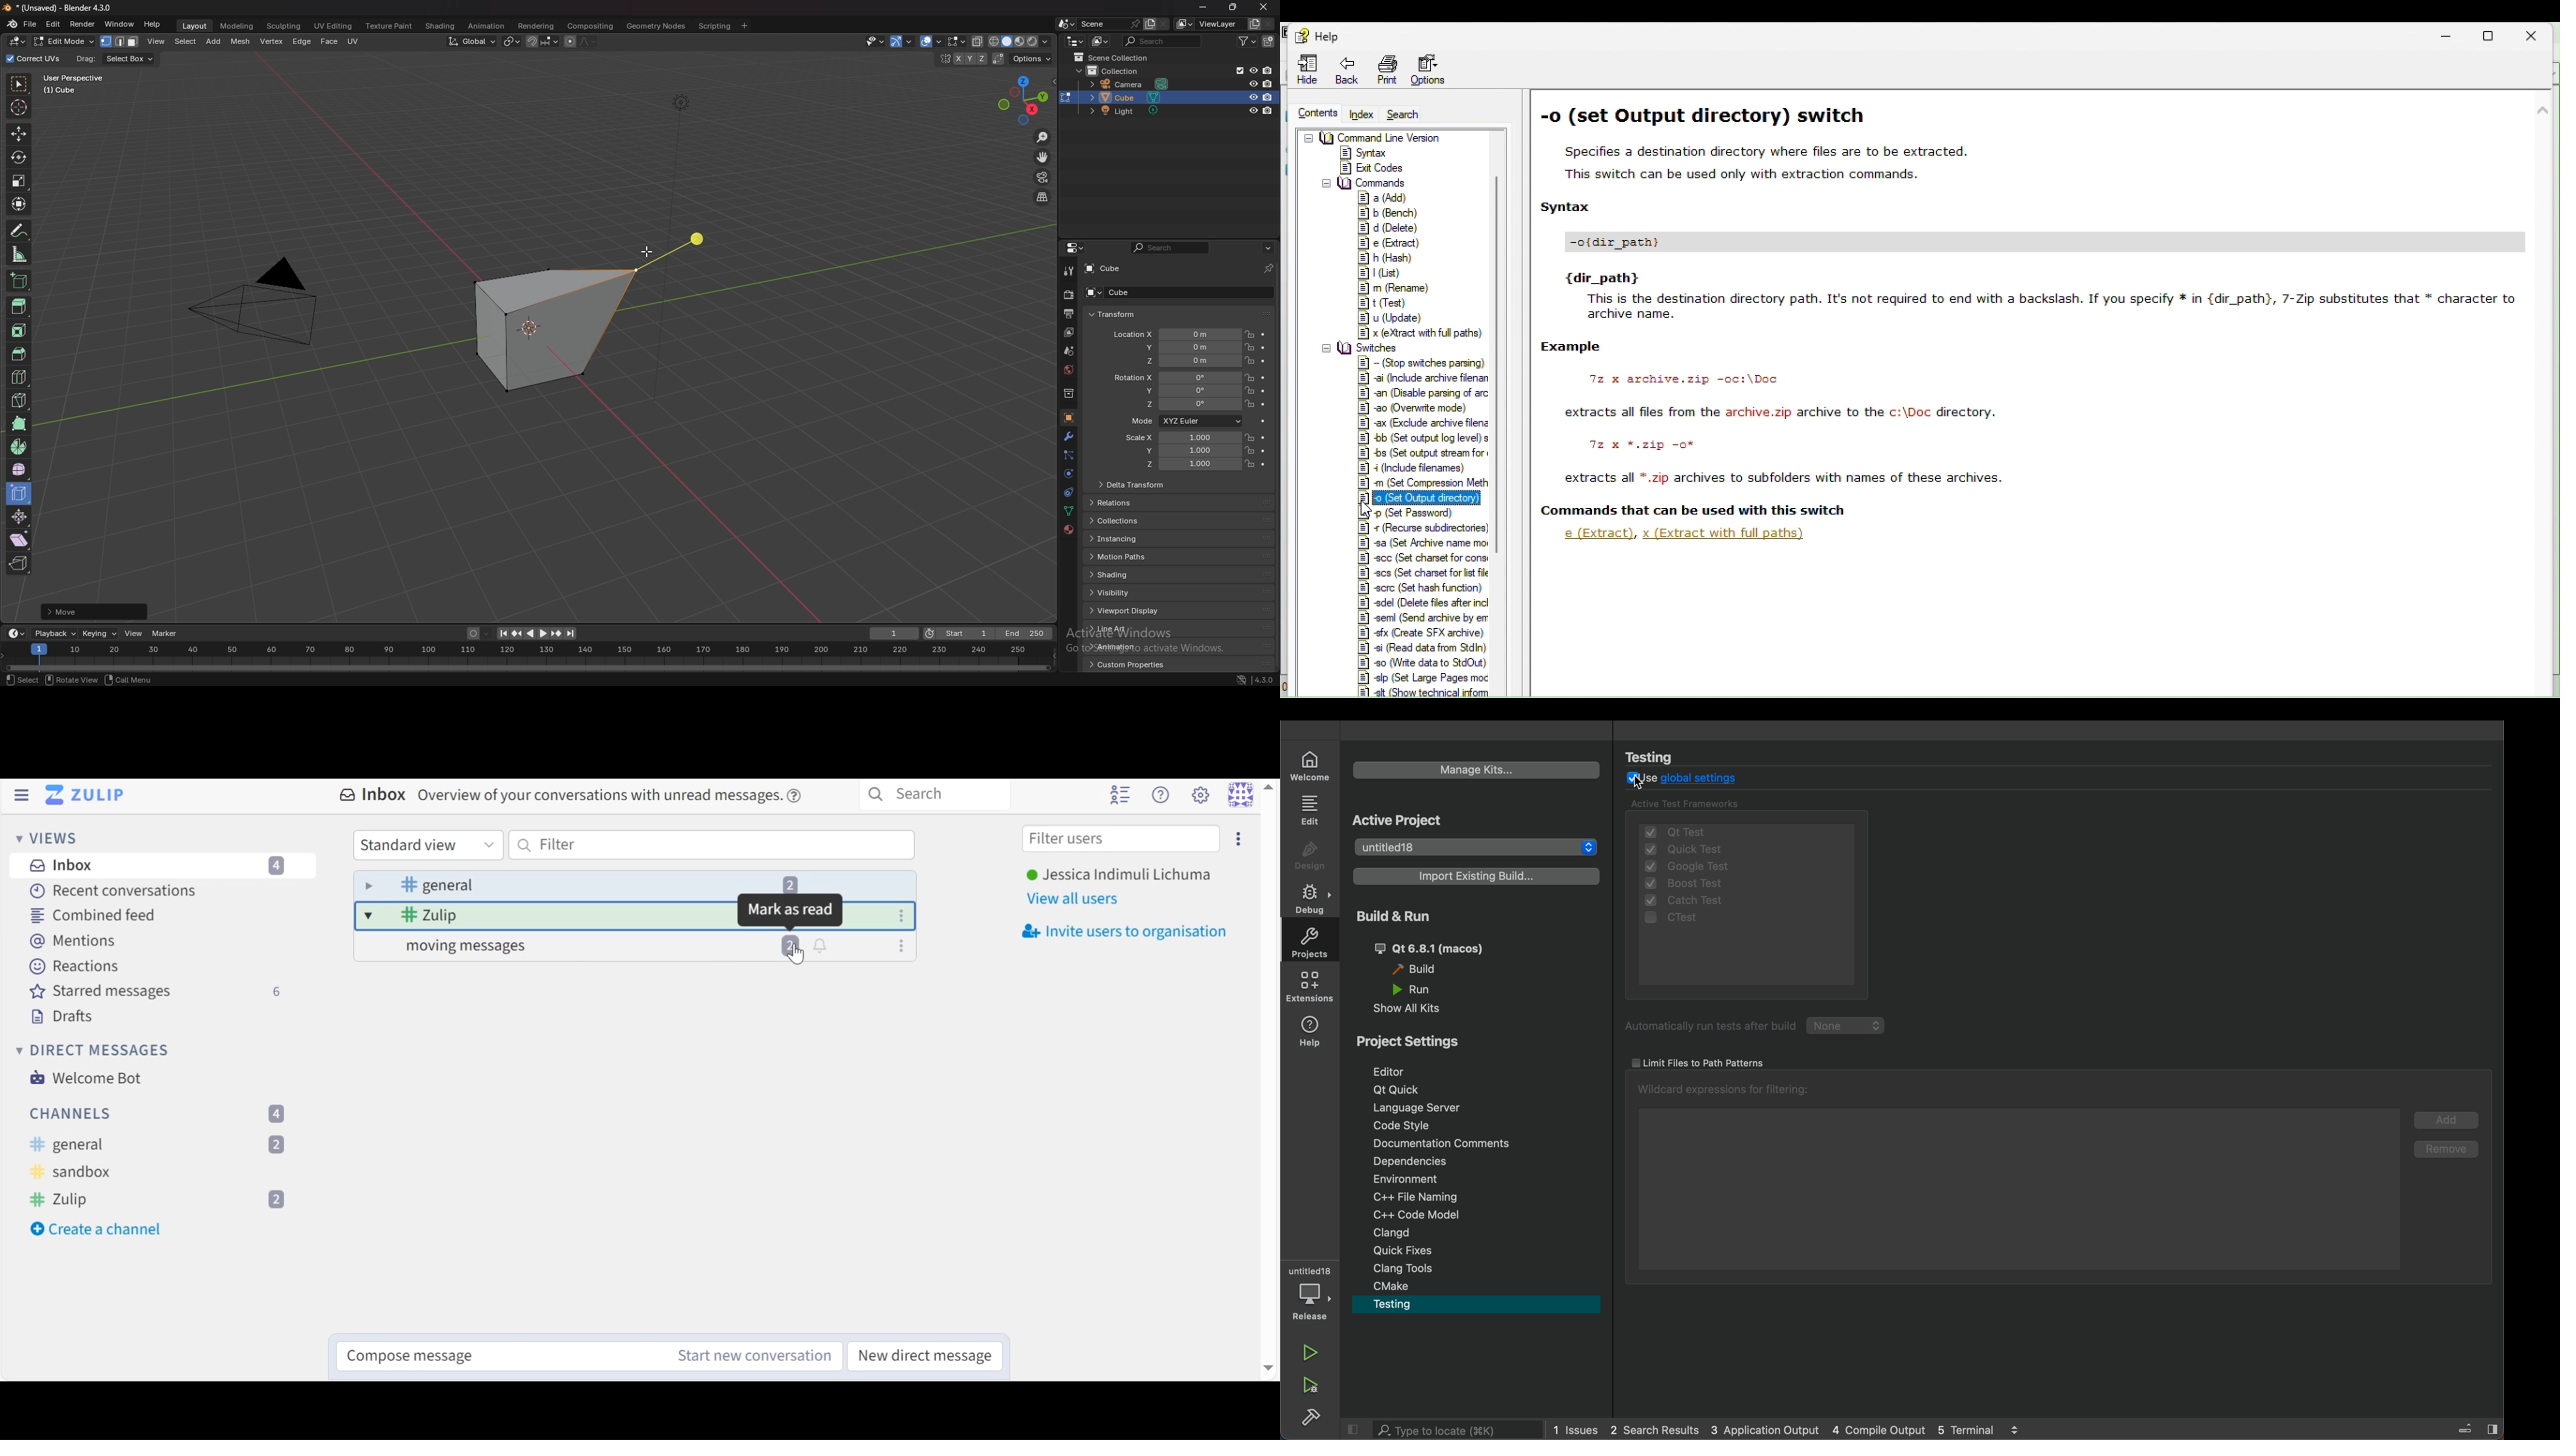  What do you see at coordinates (896, 42) in the screenshot?
I see `selectibility and visibility` at bounding box center [896, 42].